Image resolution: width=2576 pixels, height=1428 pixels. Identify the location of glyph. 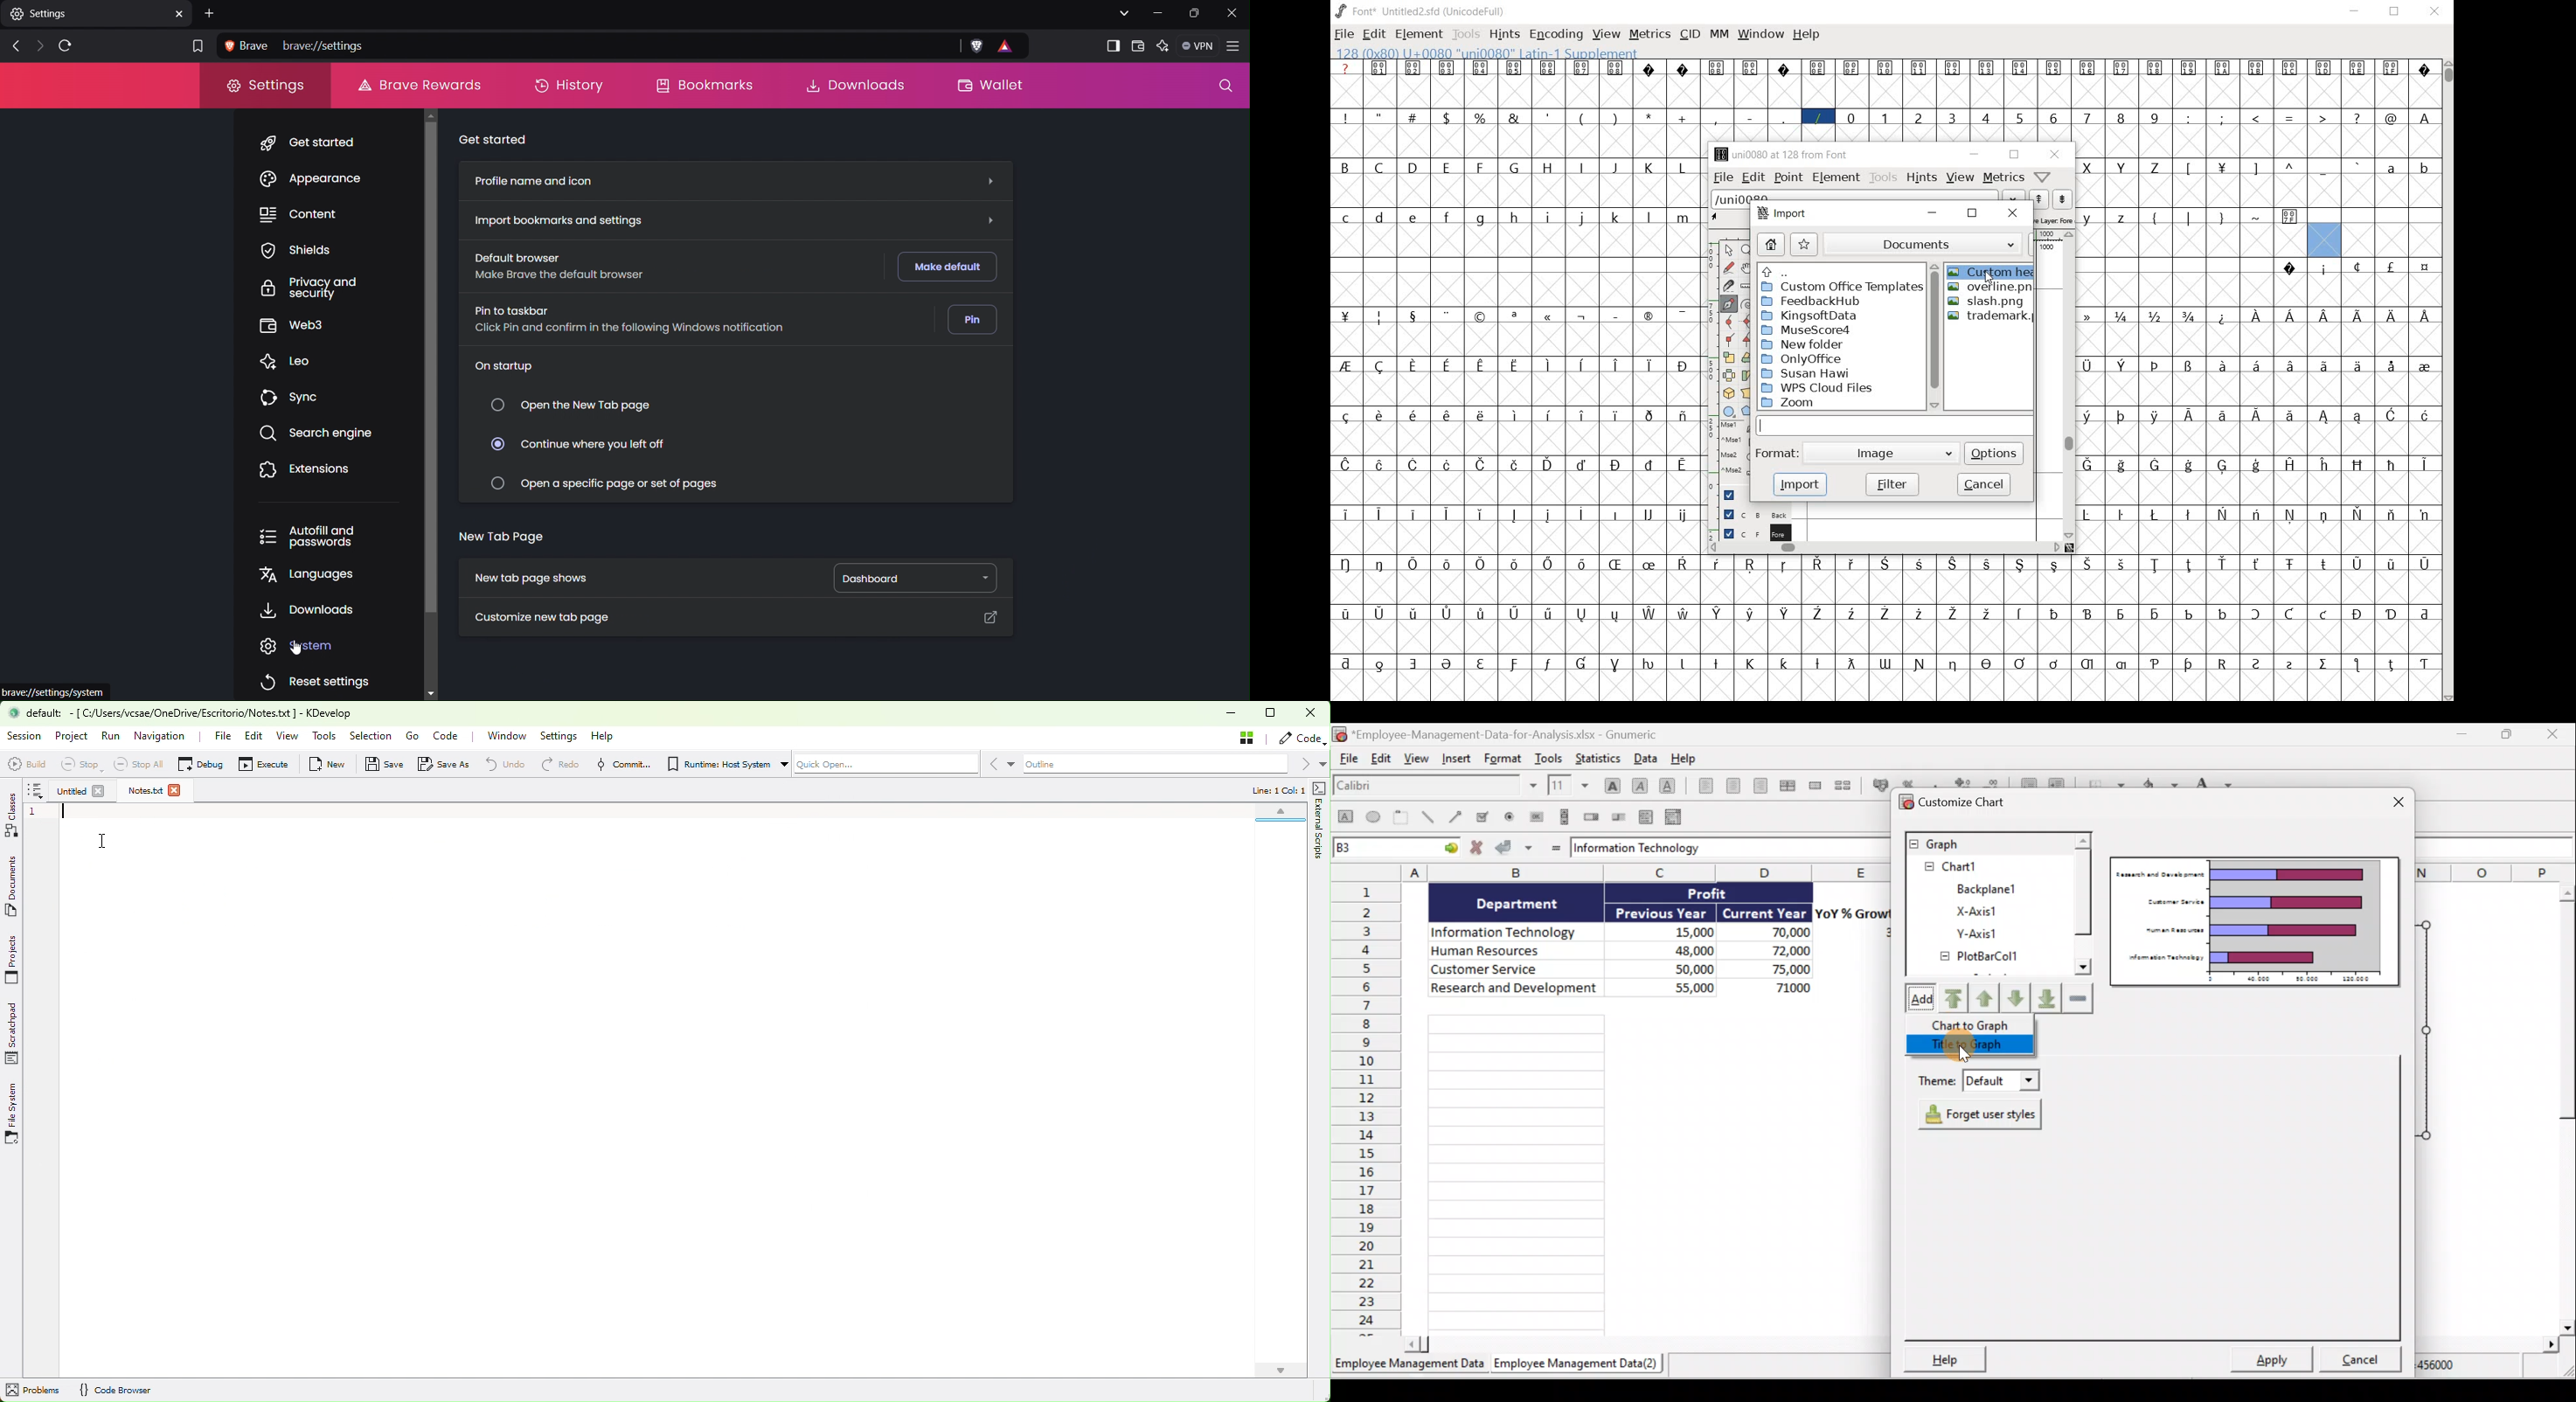
(1412, 116).